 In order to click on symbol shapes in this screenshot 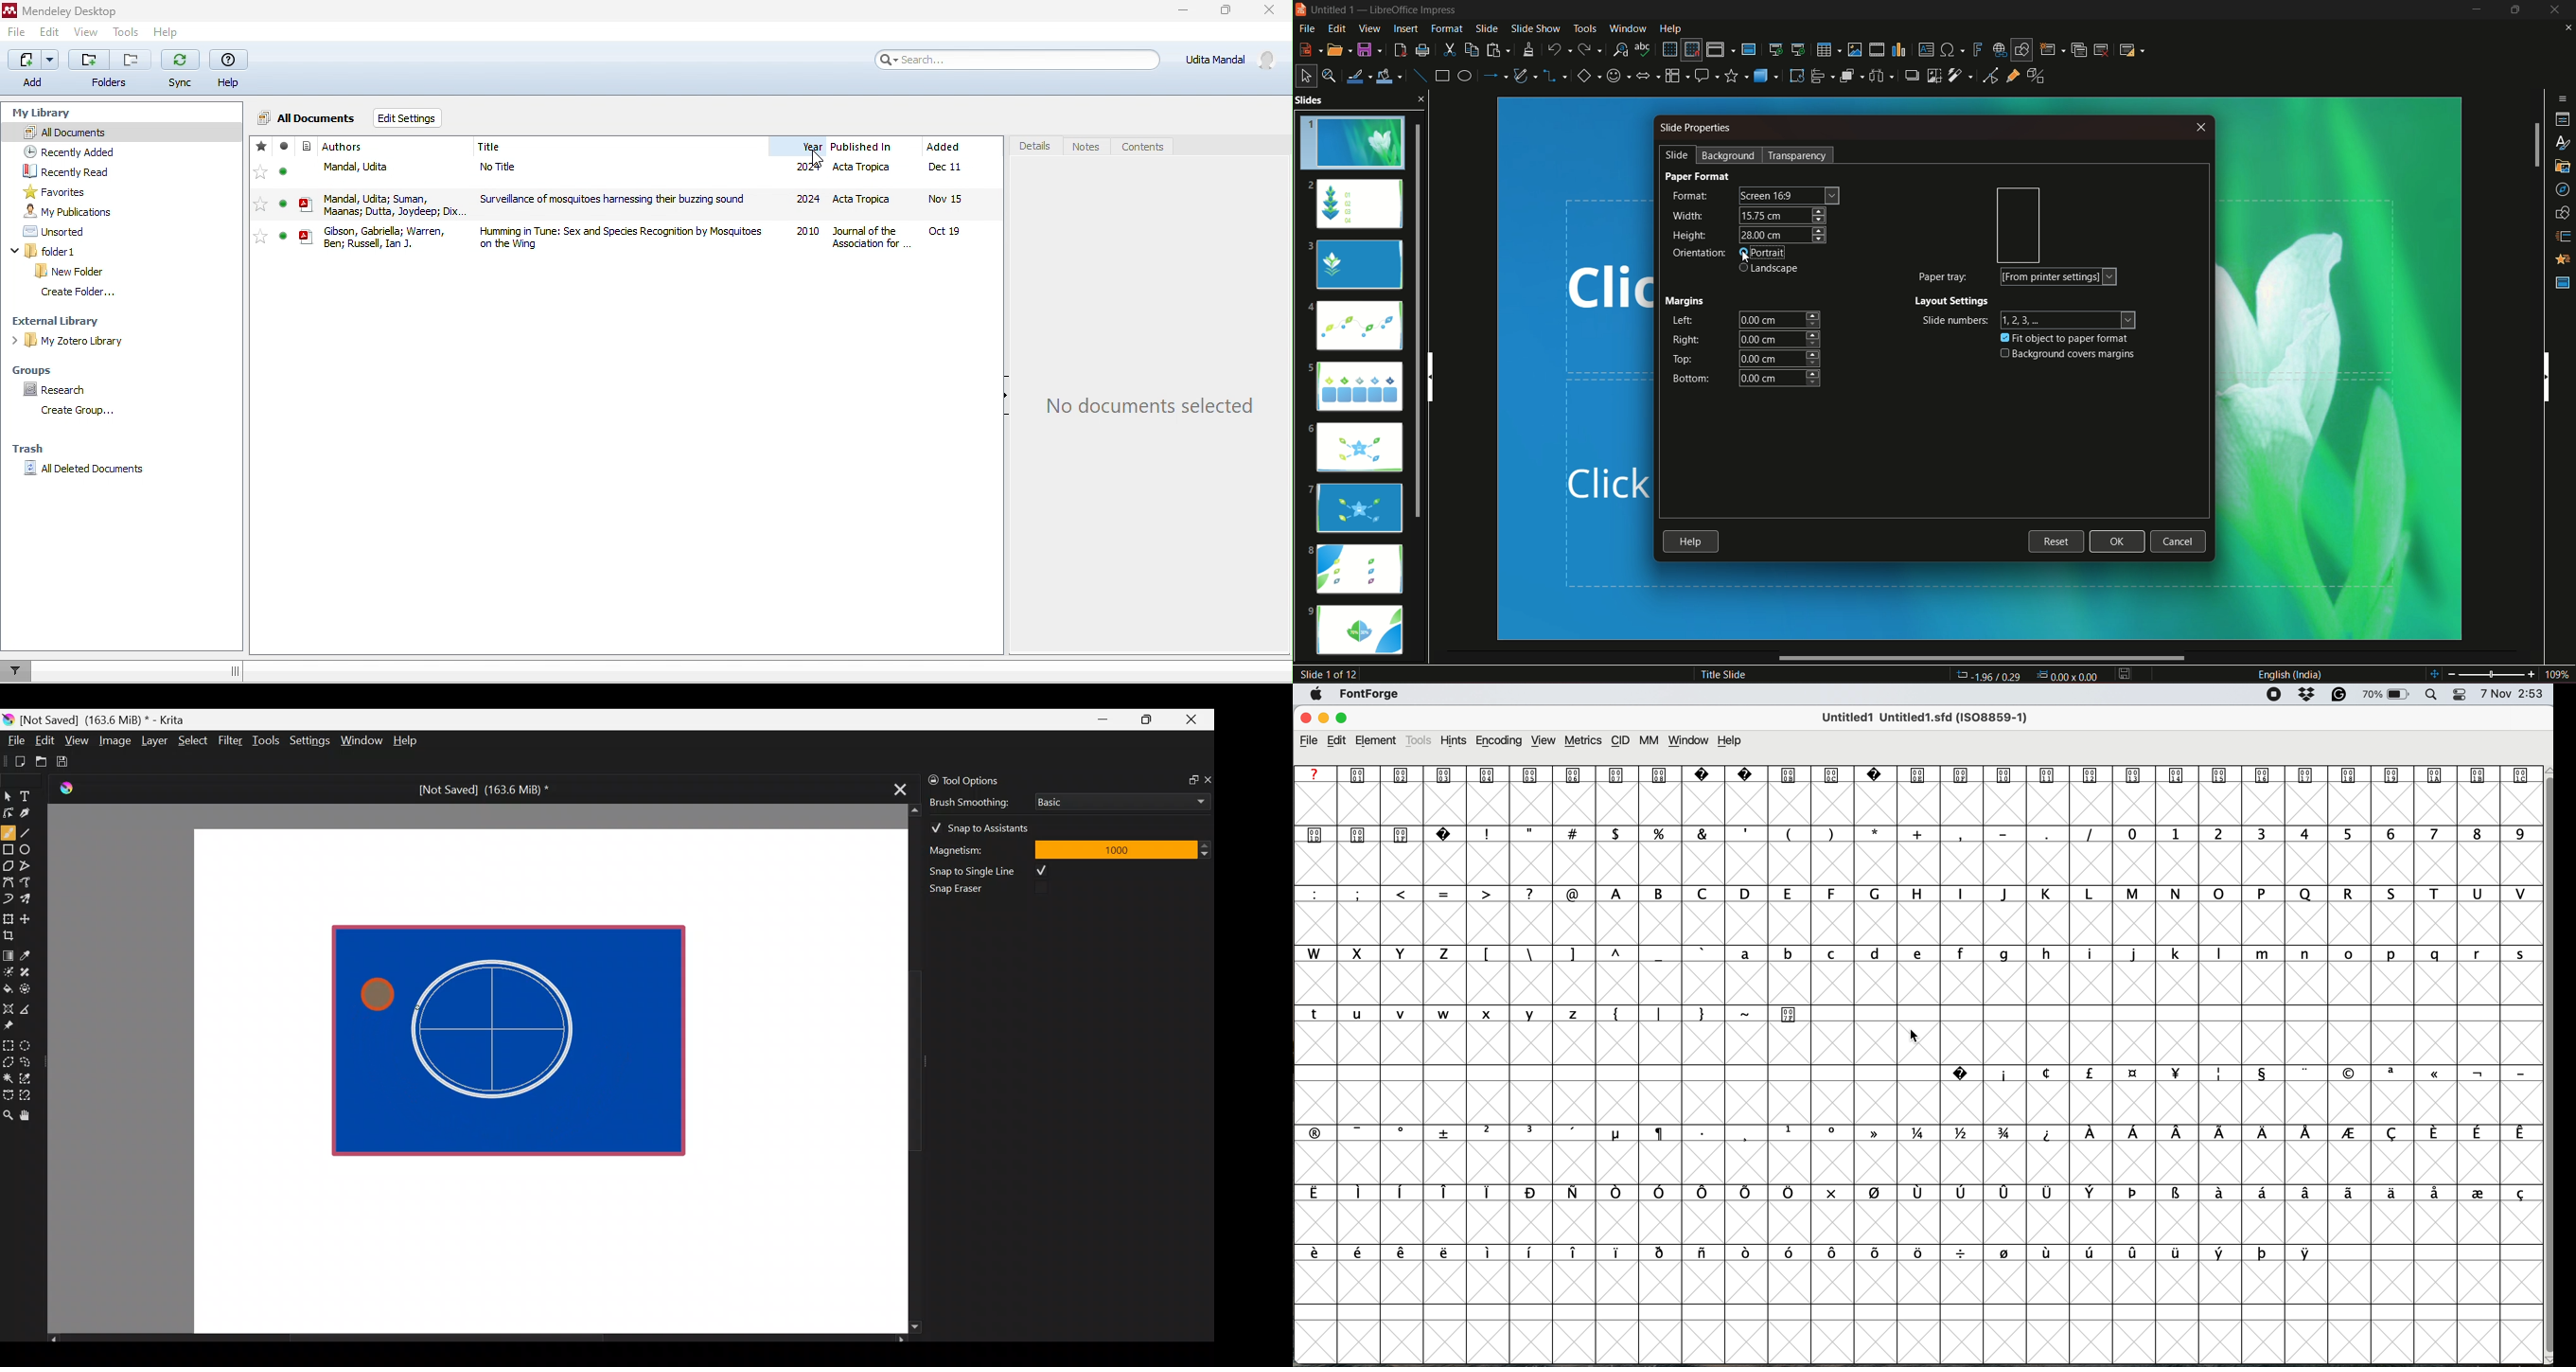, I will do `click(1618, 76)`.